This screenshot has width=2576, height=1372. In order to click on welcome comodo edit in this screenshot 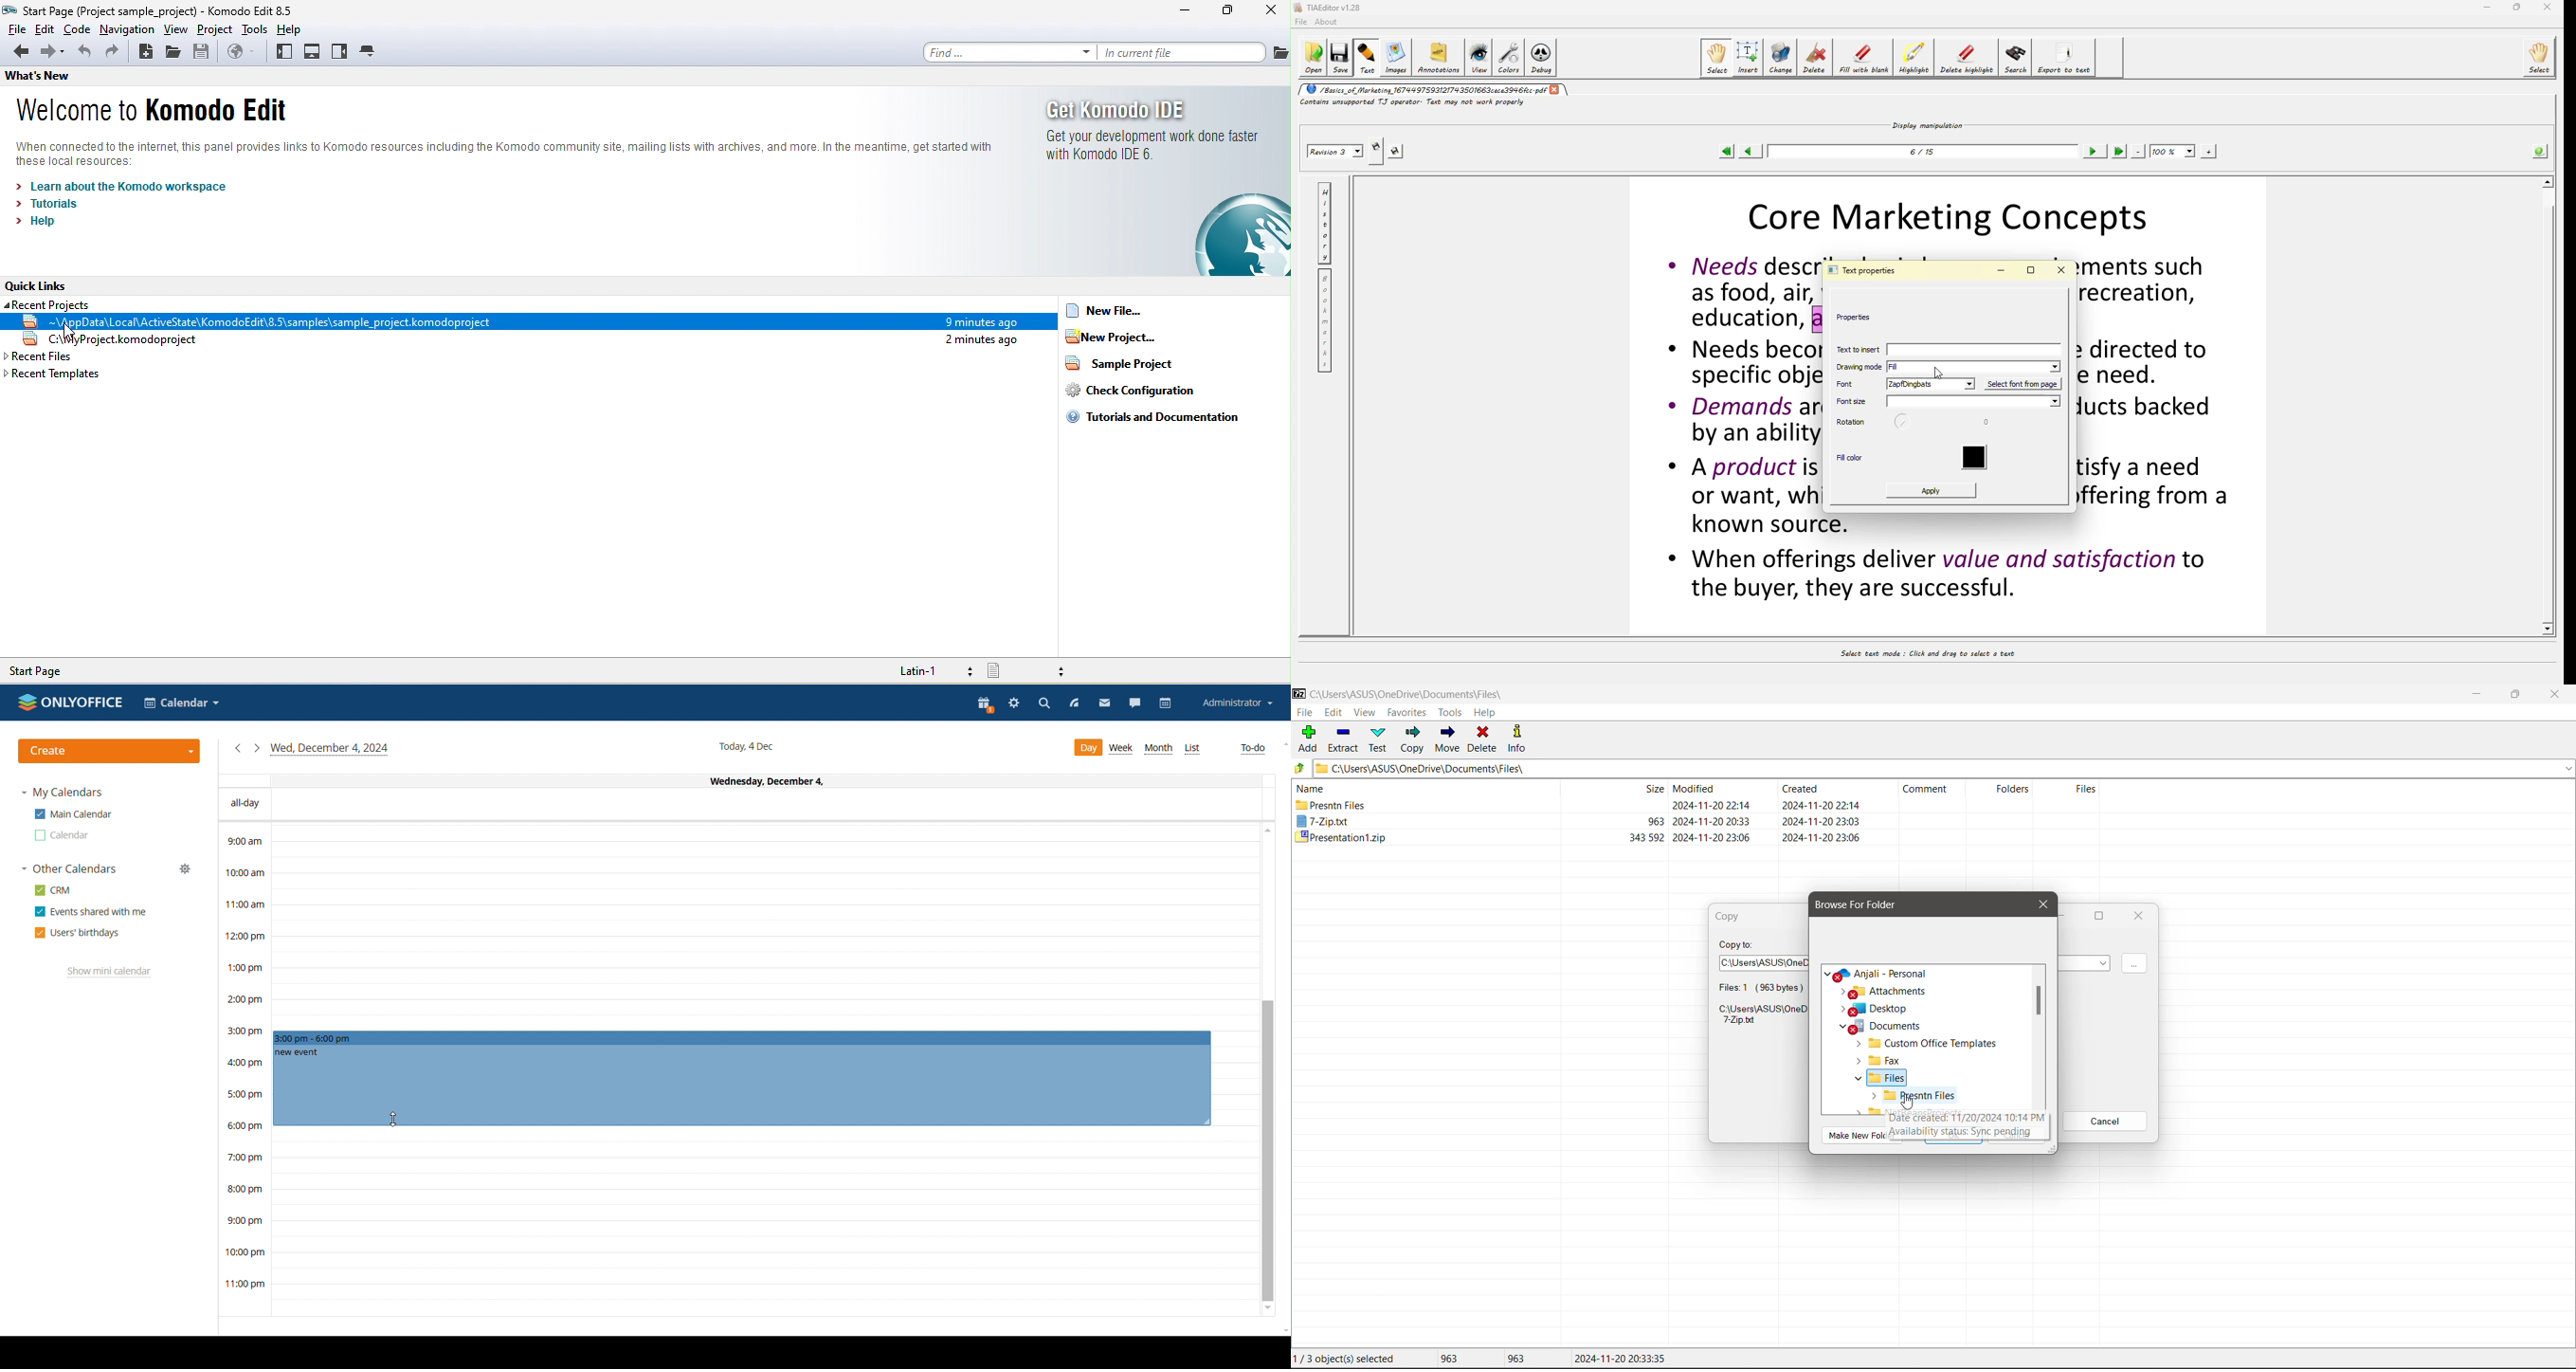, I will do `click(164, 113)`.